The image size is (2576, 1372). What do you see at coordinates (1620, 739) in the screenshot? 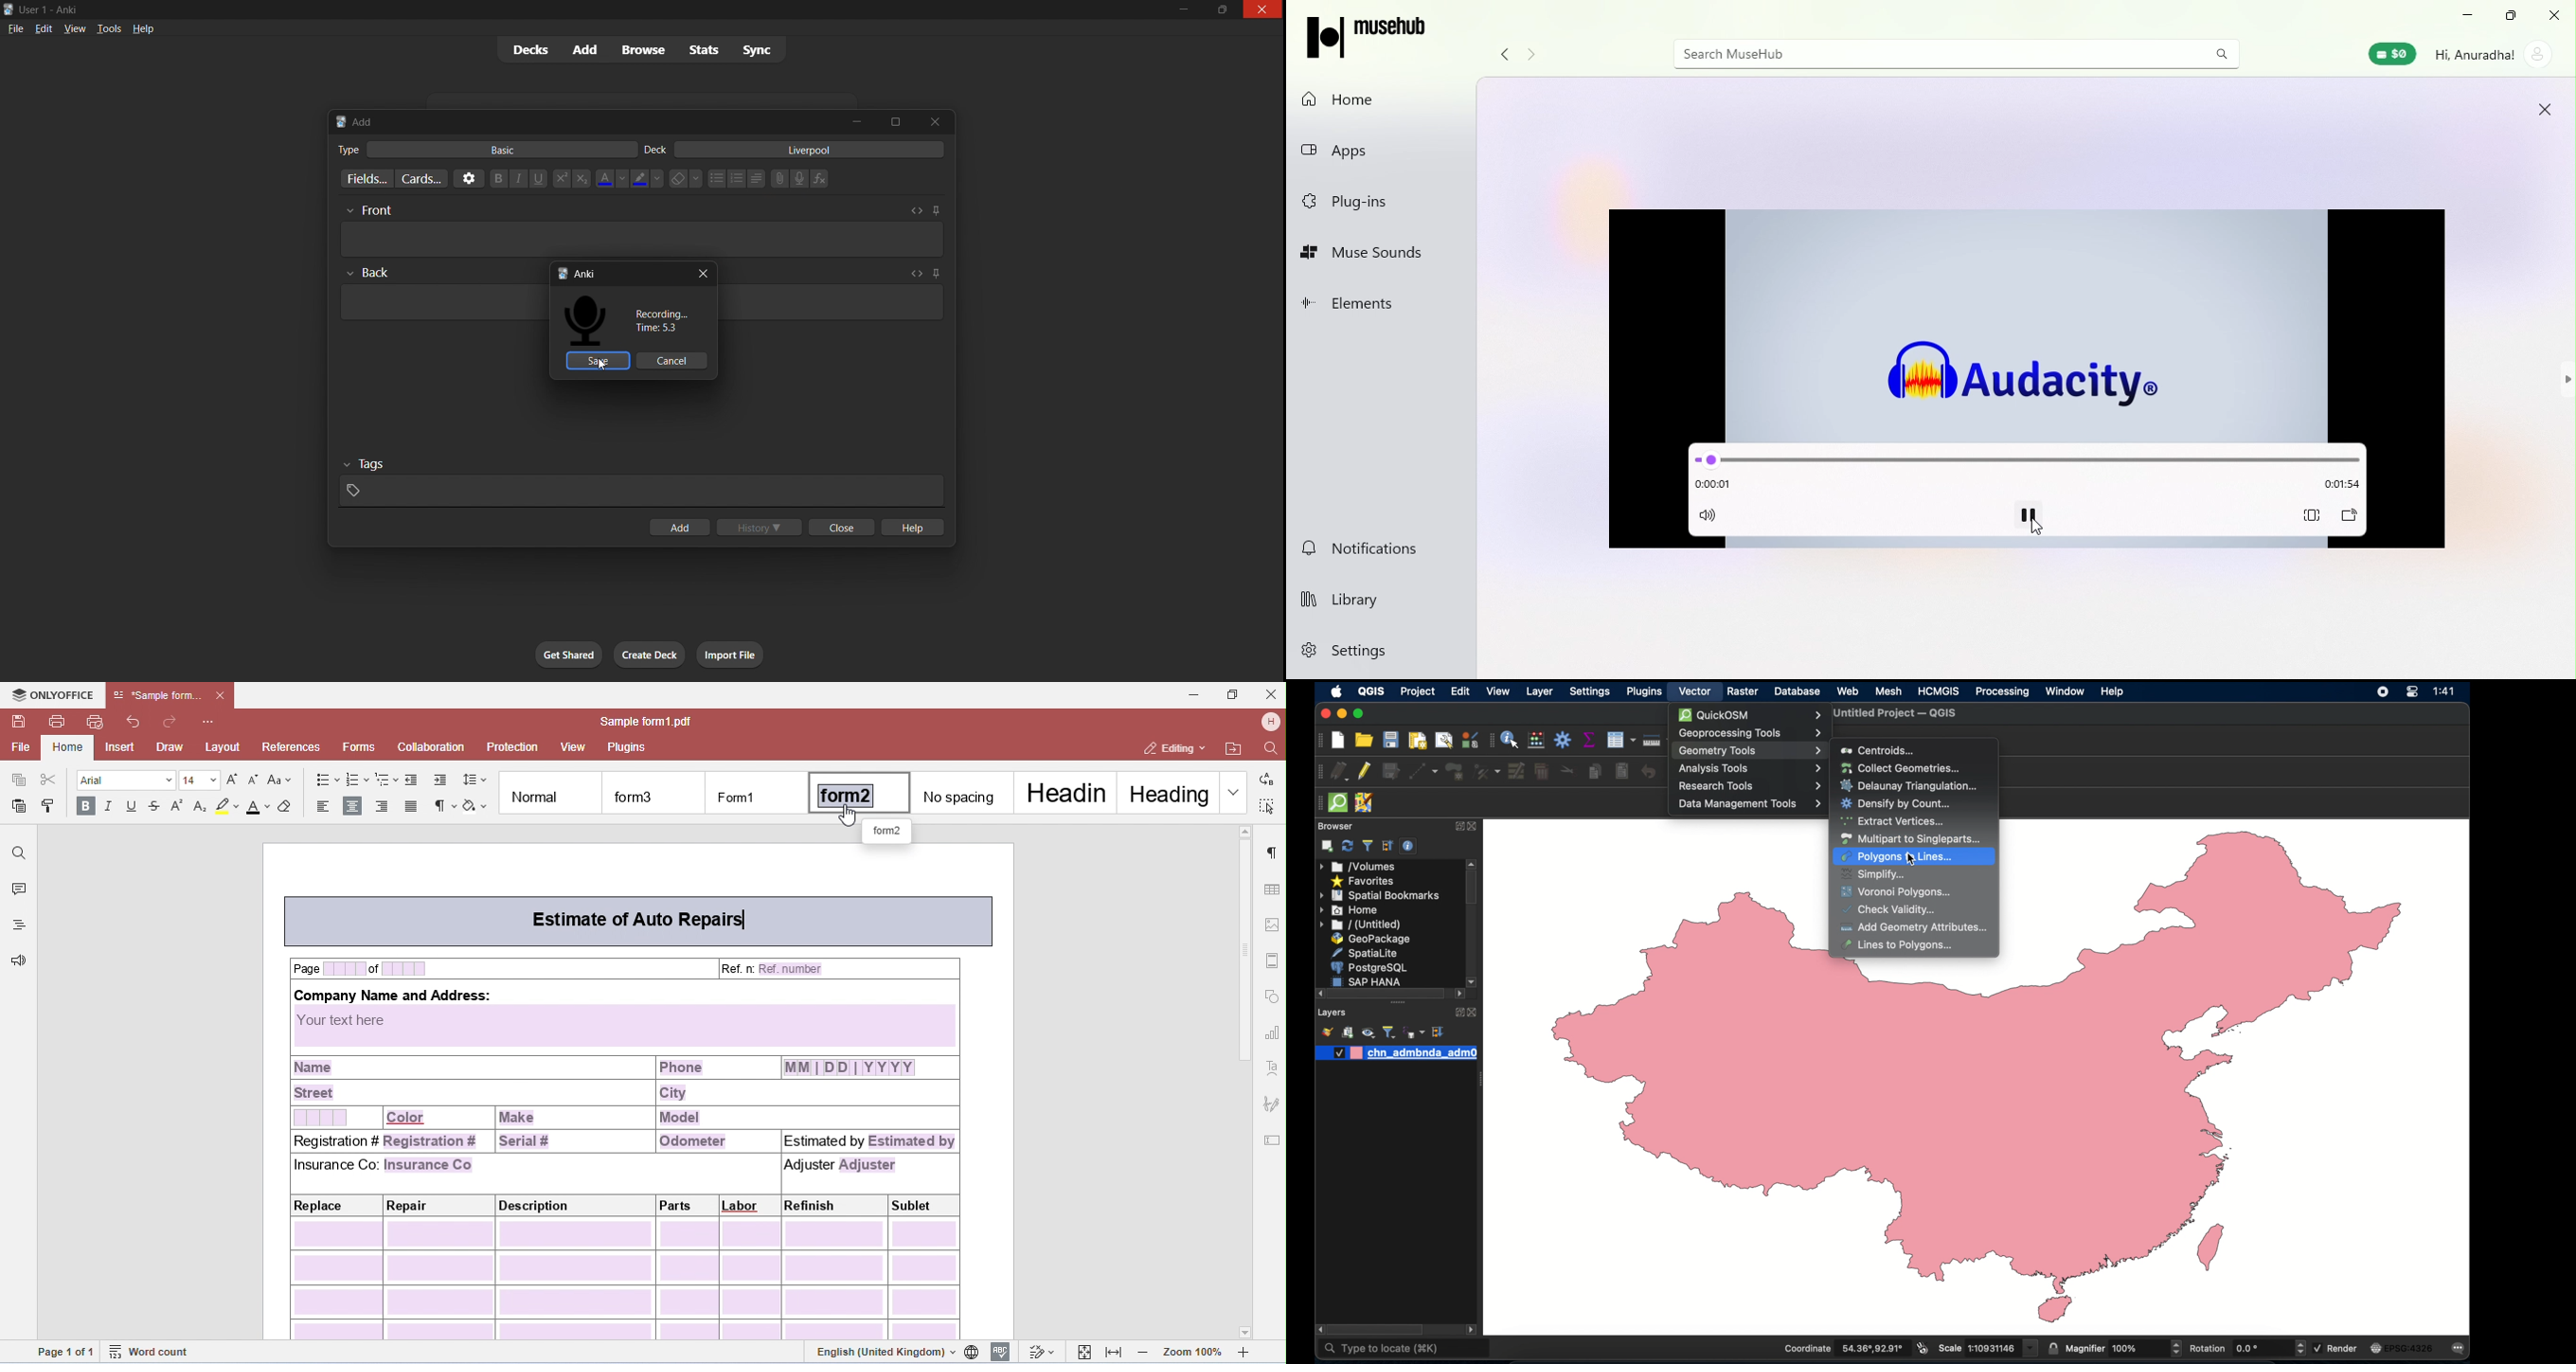
I see `modify attributes` at bounding box center [1620, 739].